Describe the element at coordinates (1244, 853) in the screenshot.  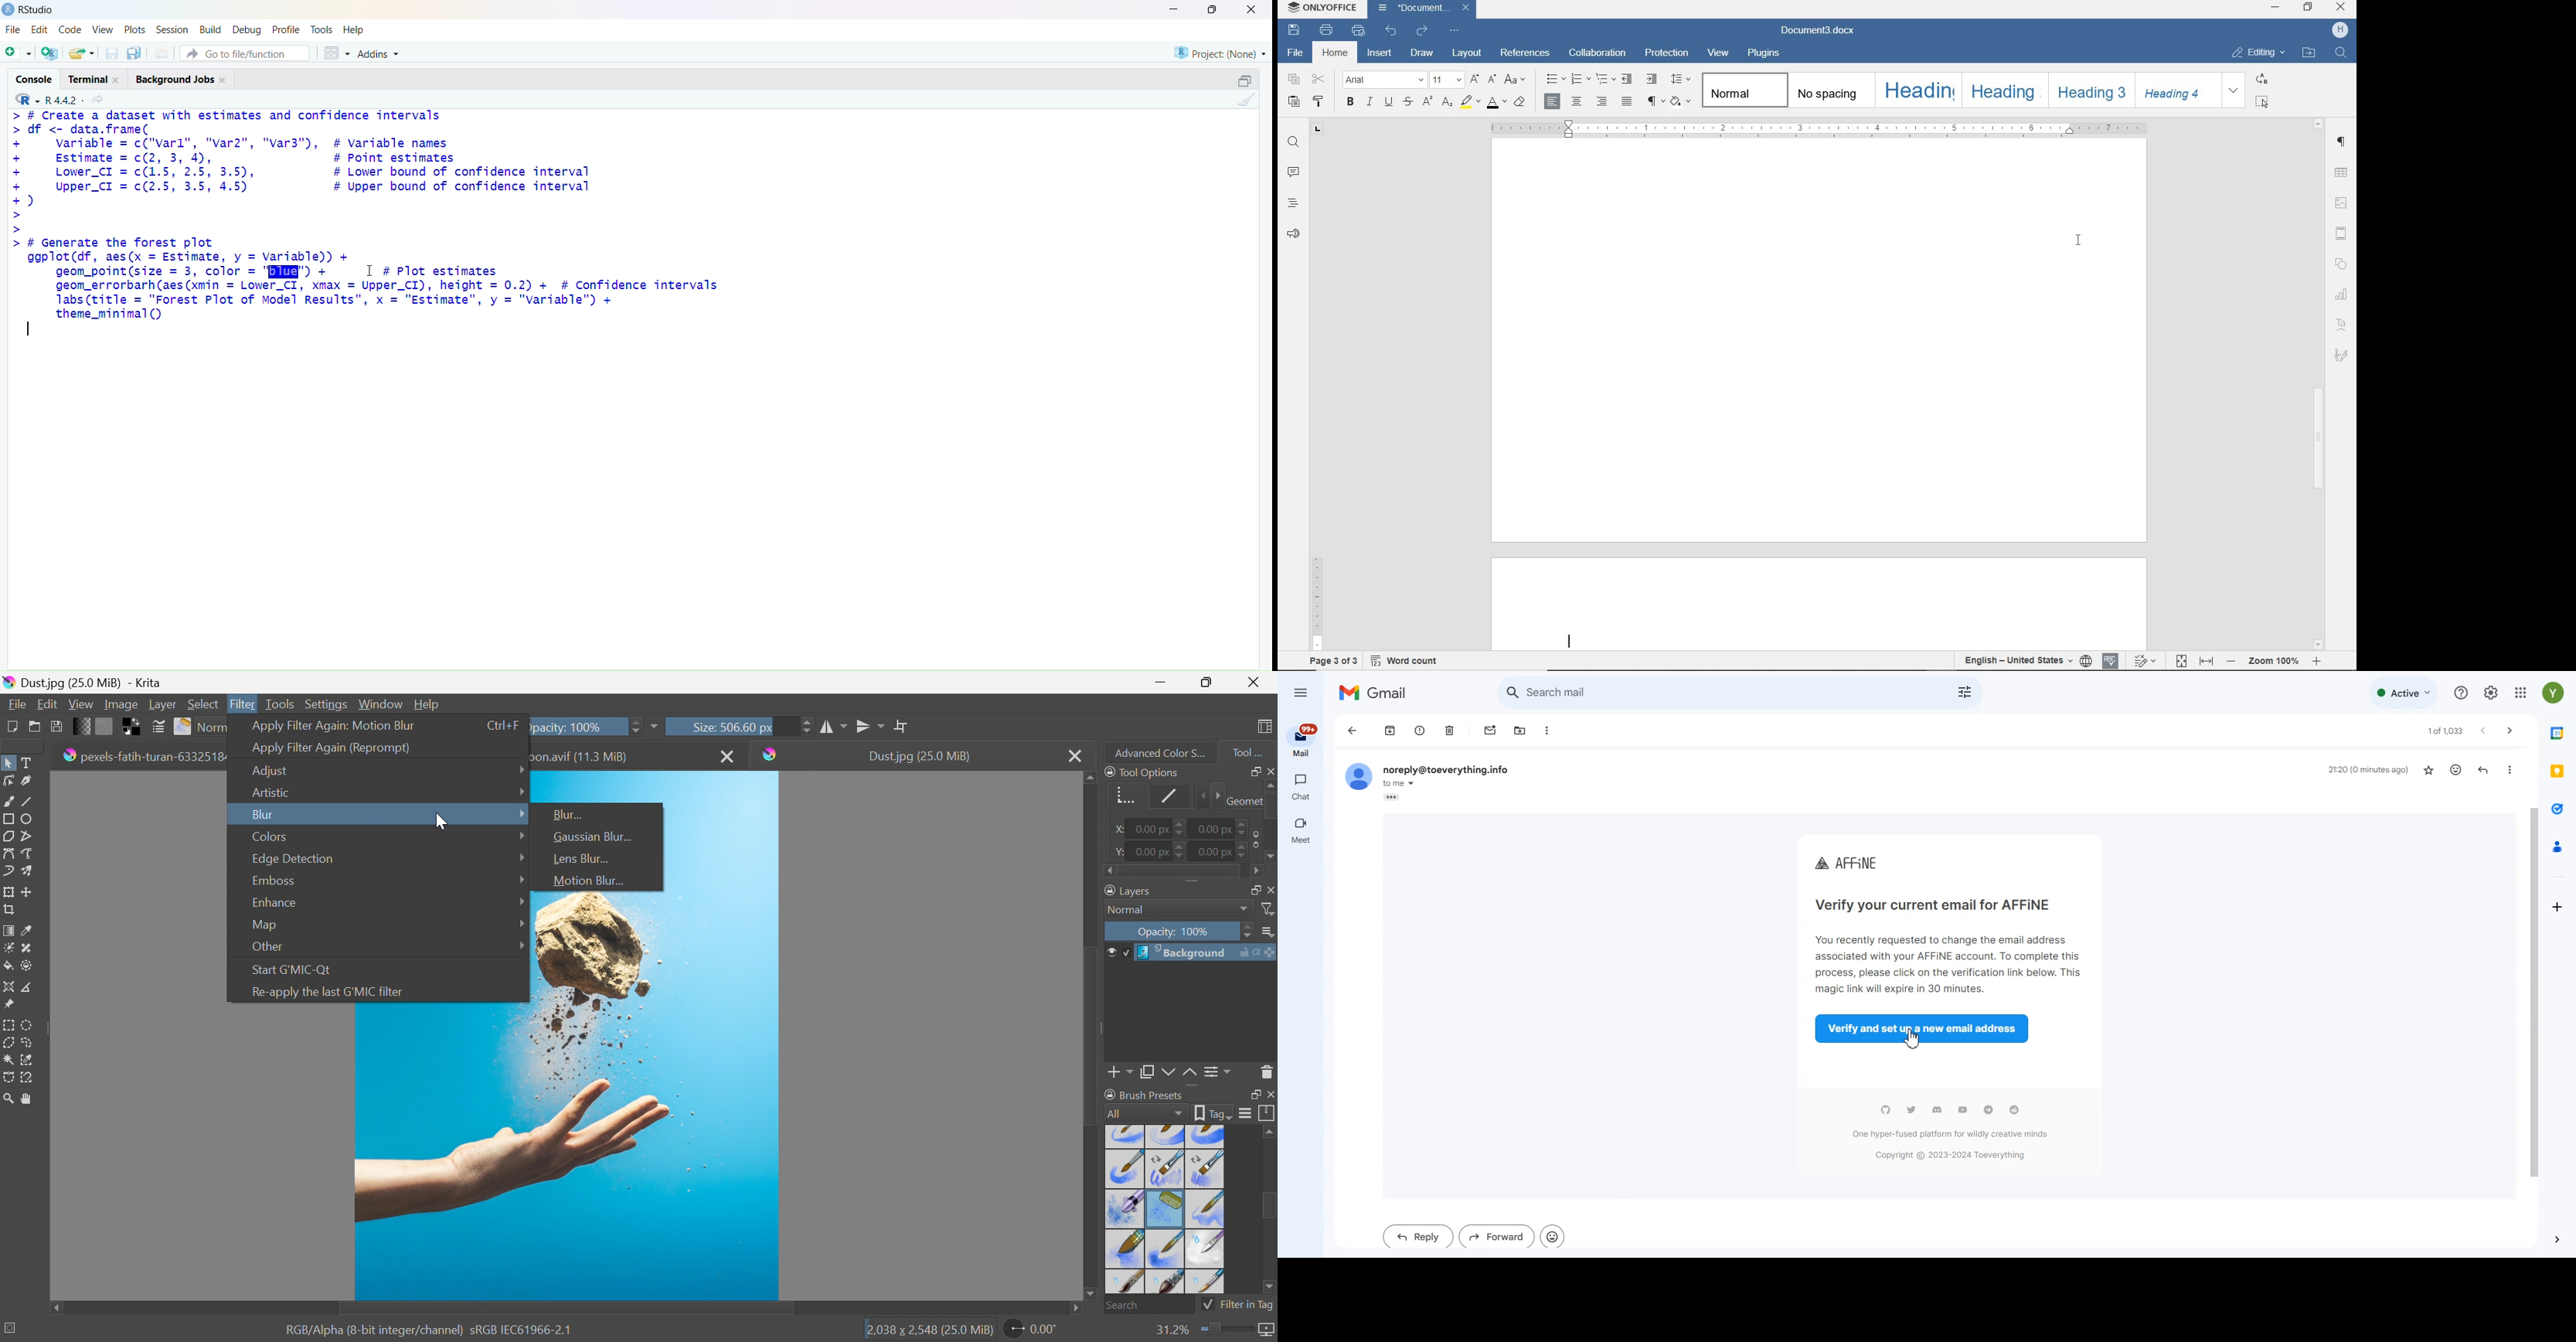
I see `Slider` at that location.